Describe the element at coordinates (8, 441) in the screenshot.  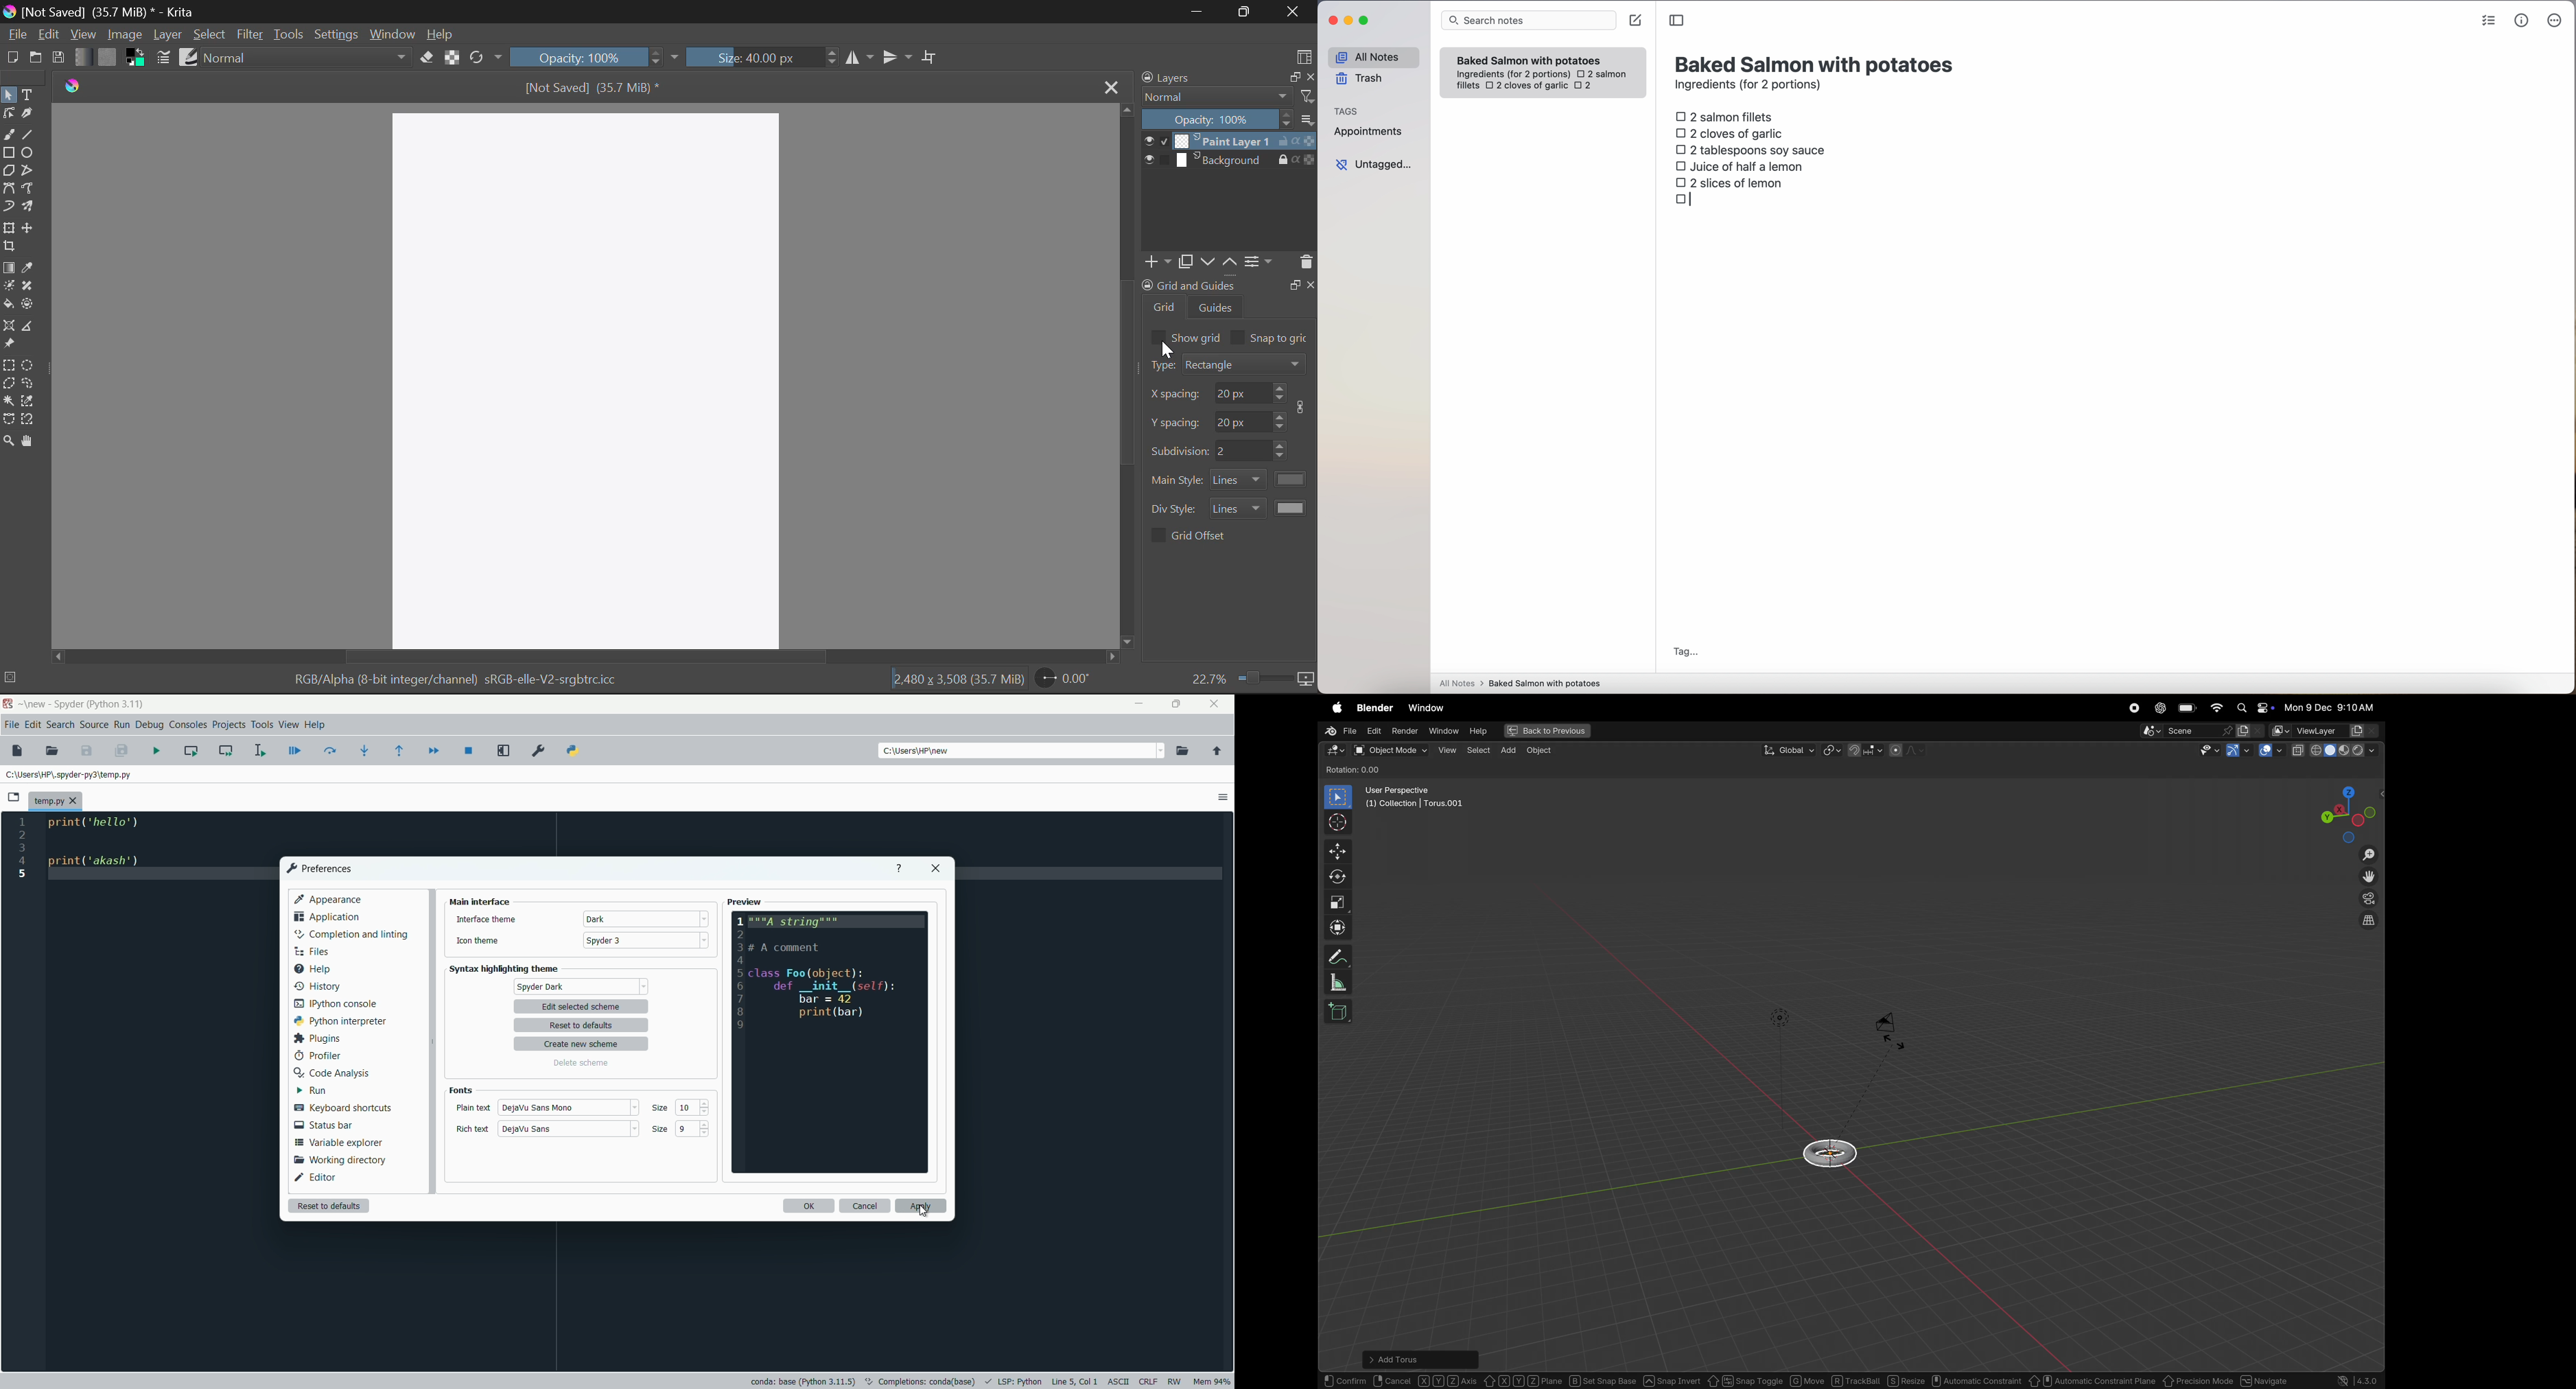
I see `Zoom` at that location.